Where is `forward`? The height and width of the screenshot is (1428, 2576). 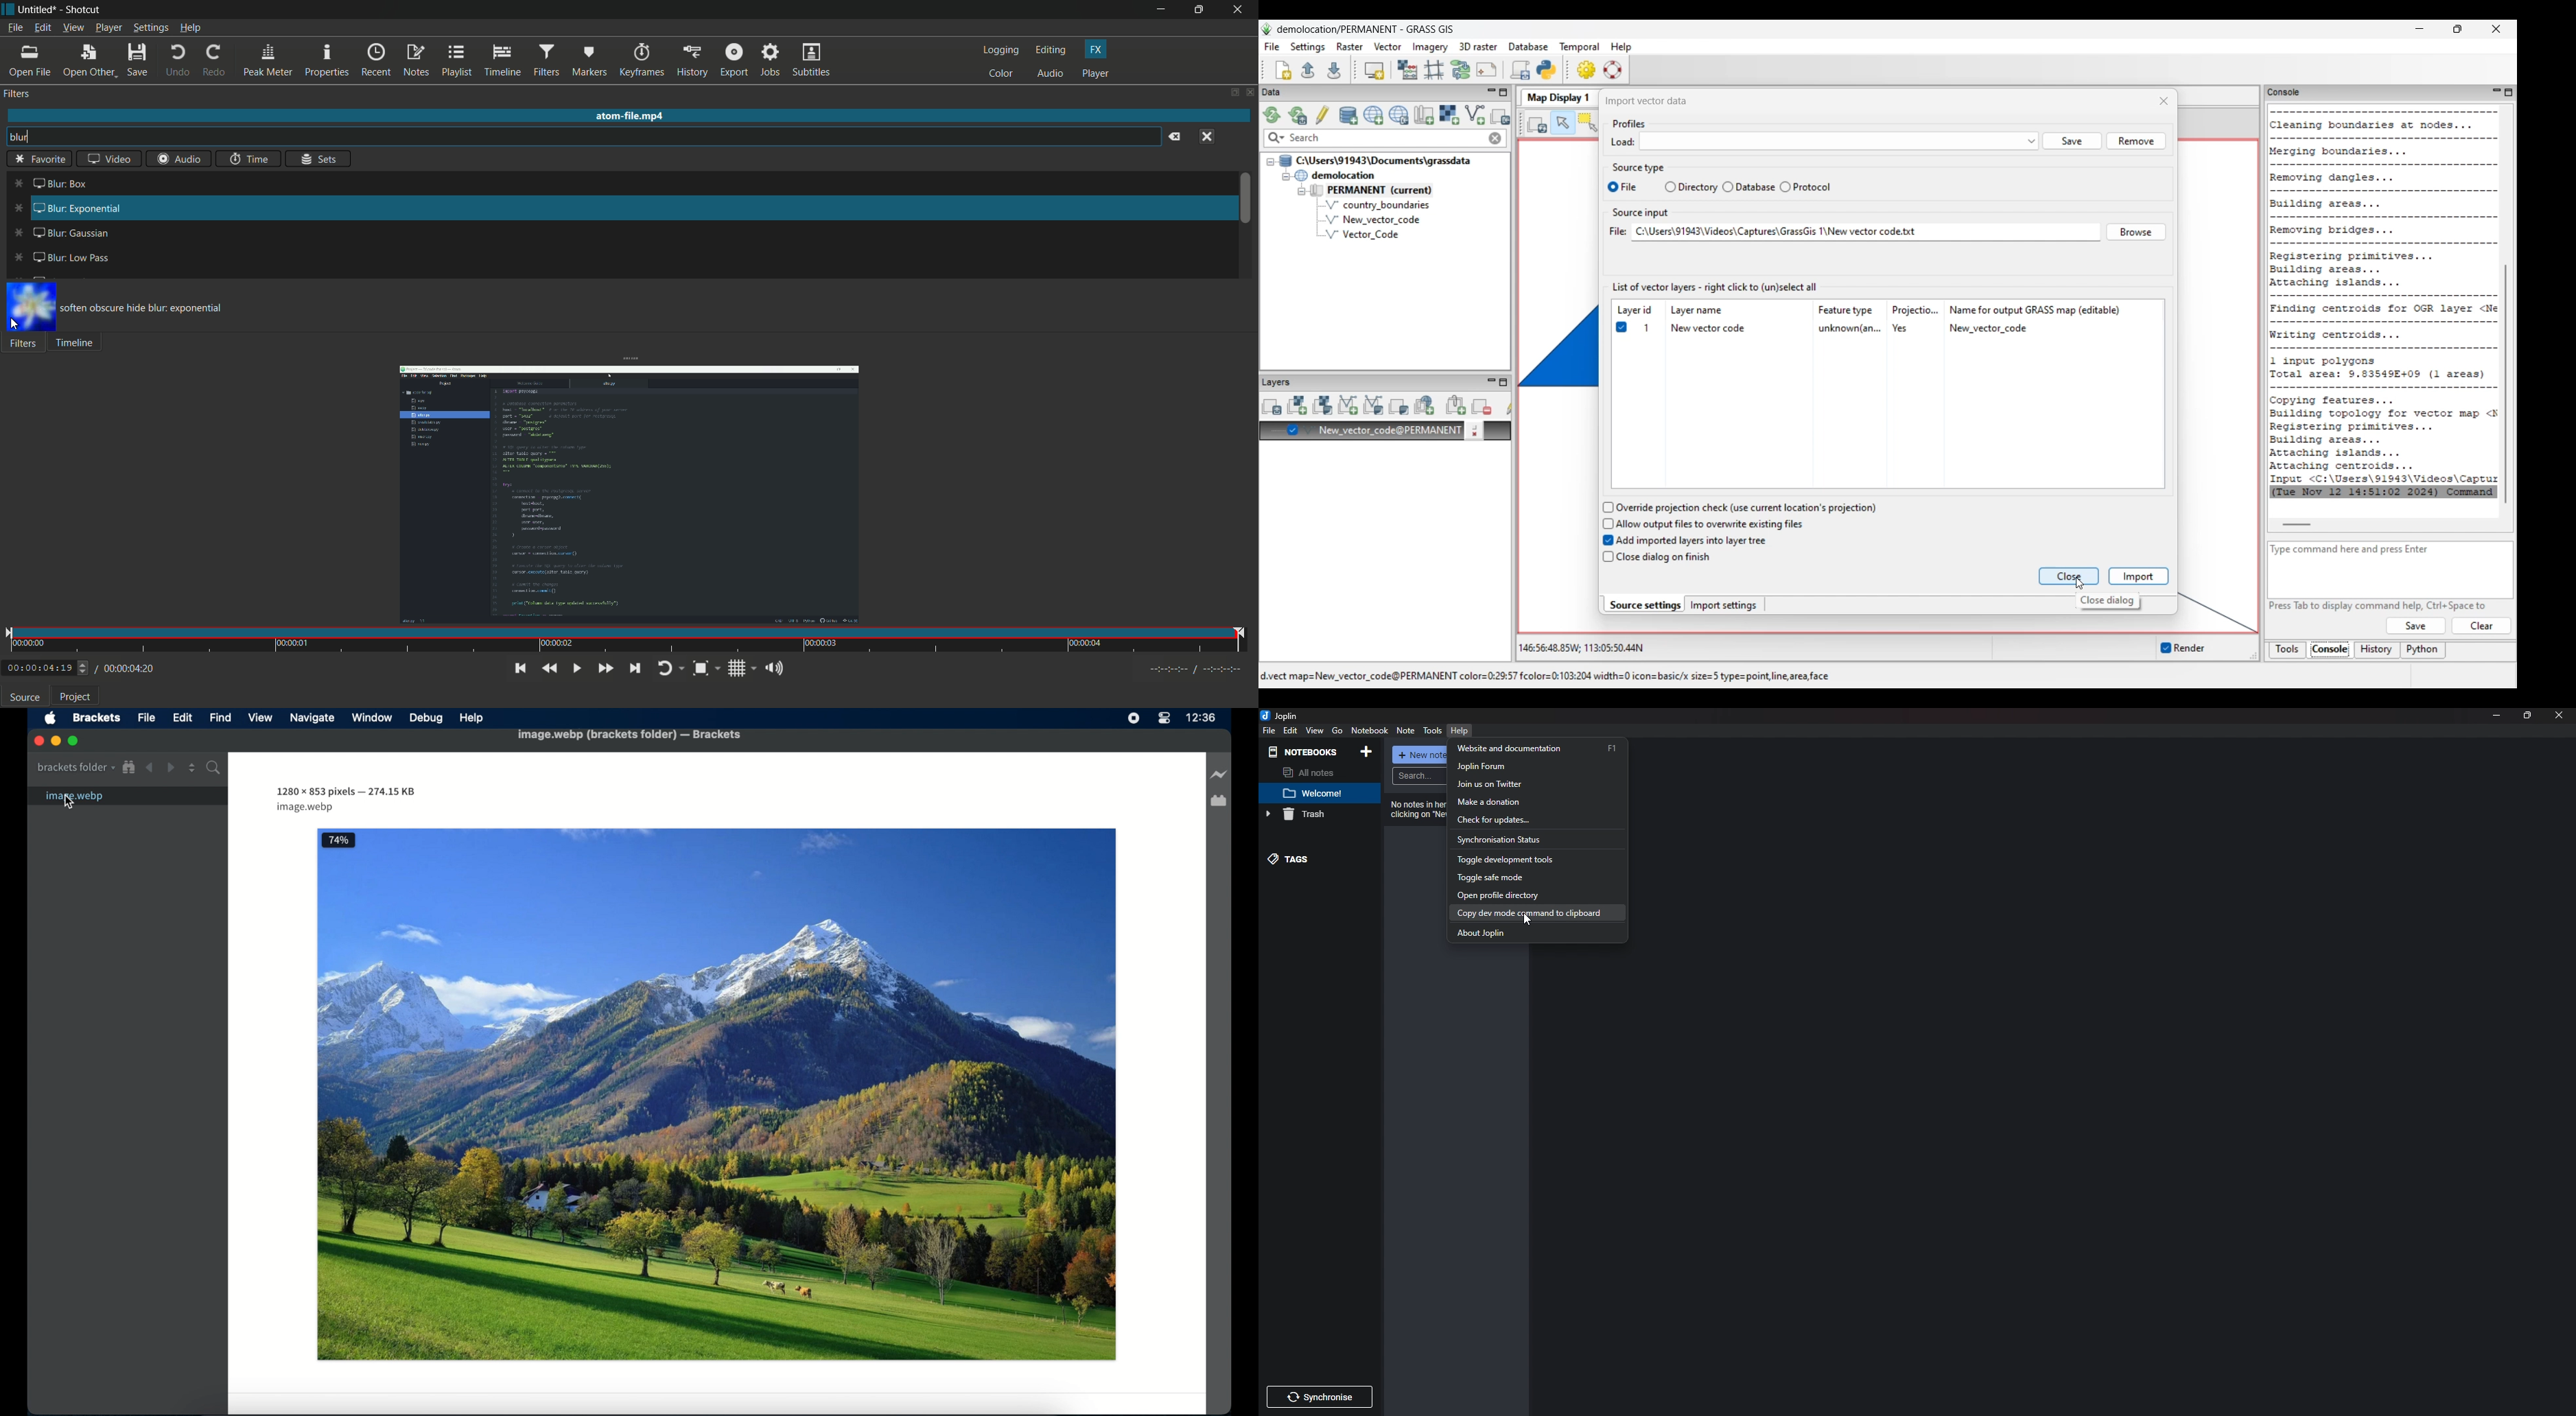
forward is located at coordinates (170, 768).